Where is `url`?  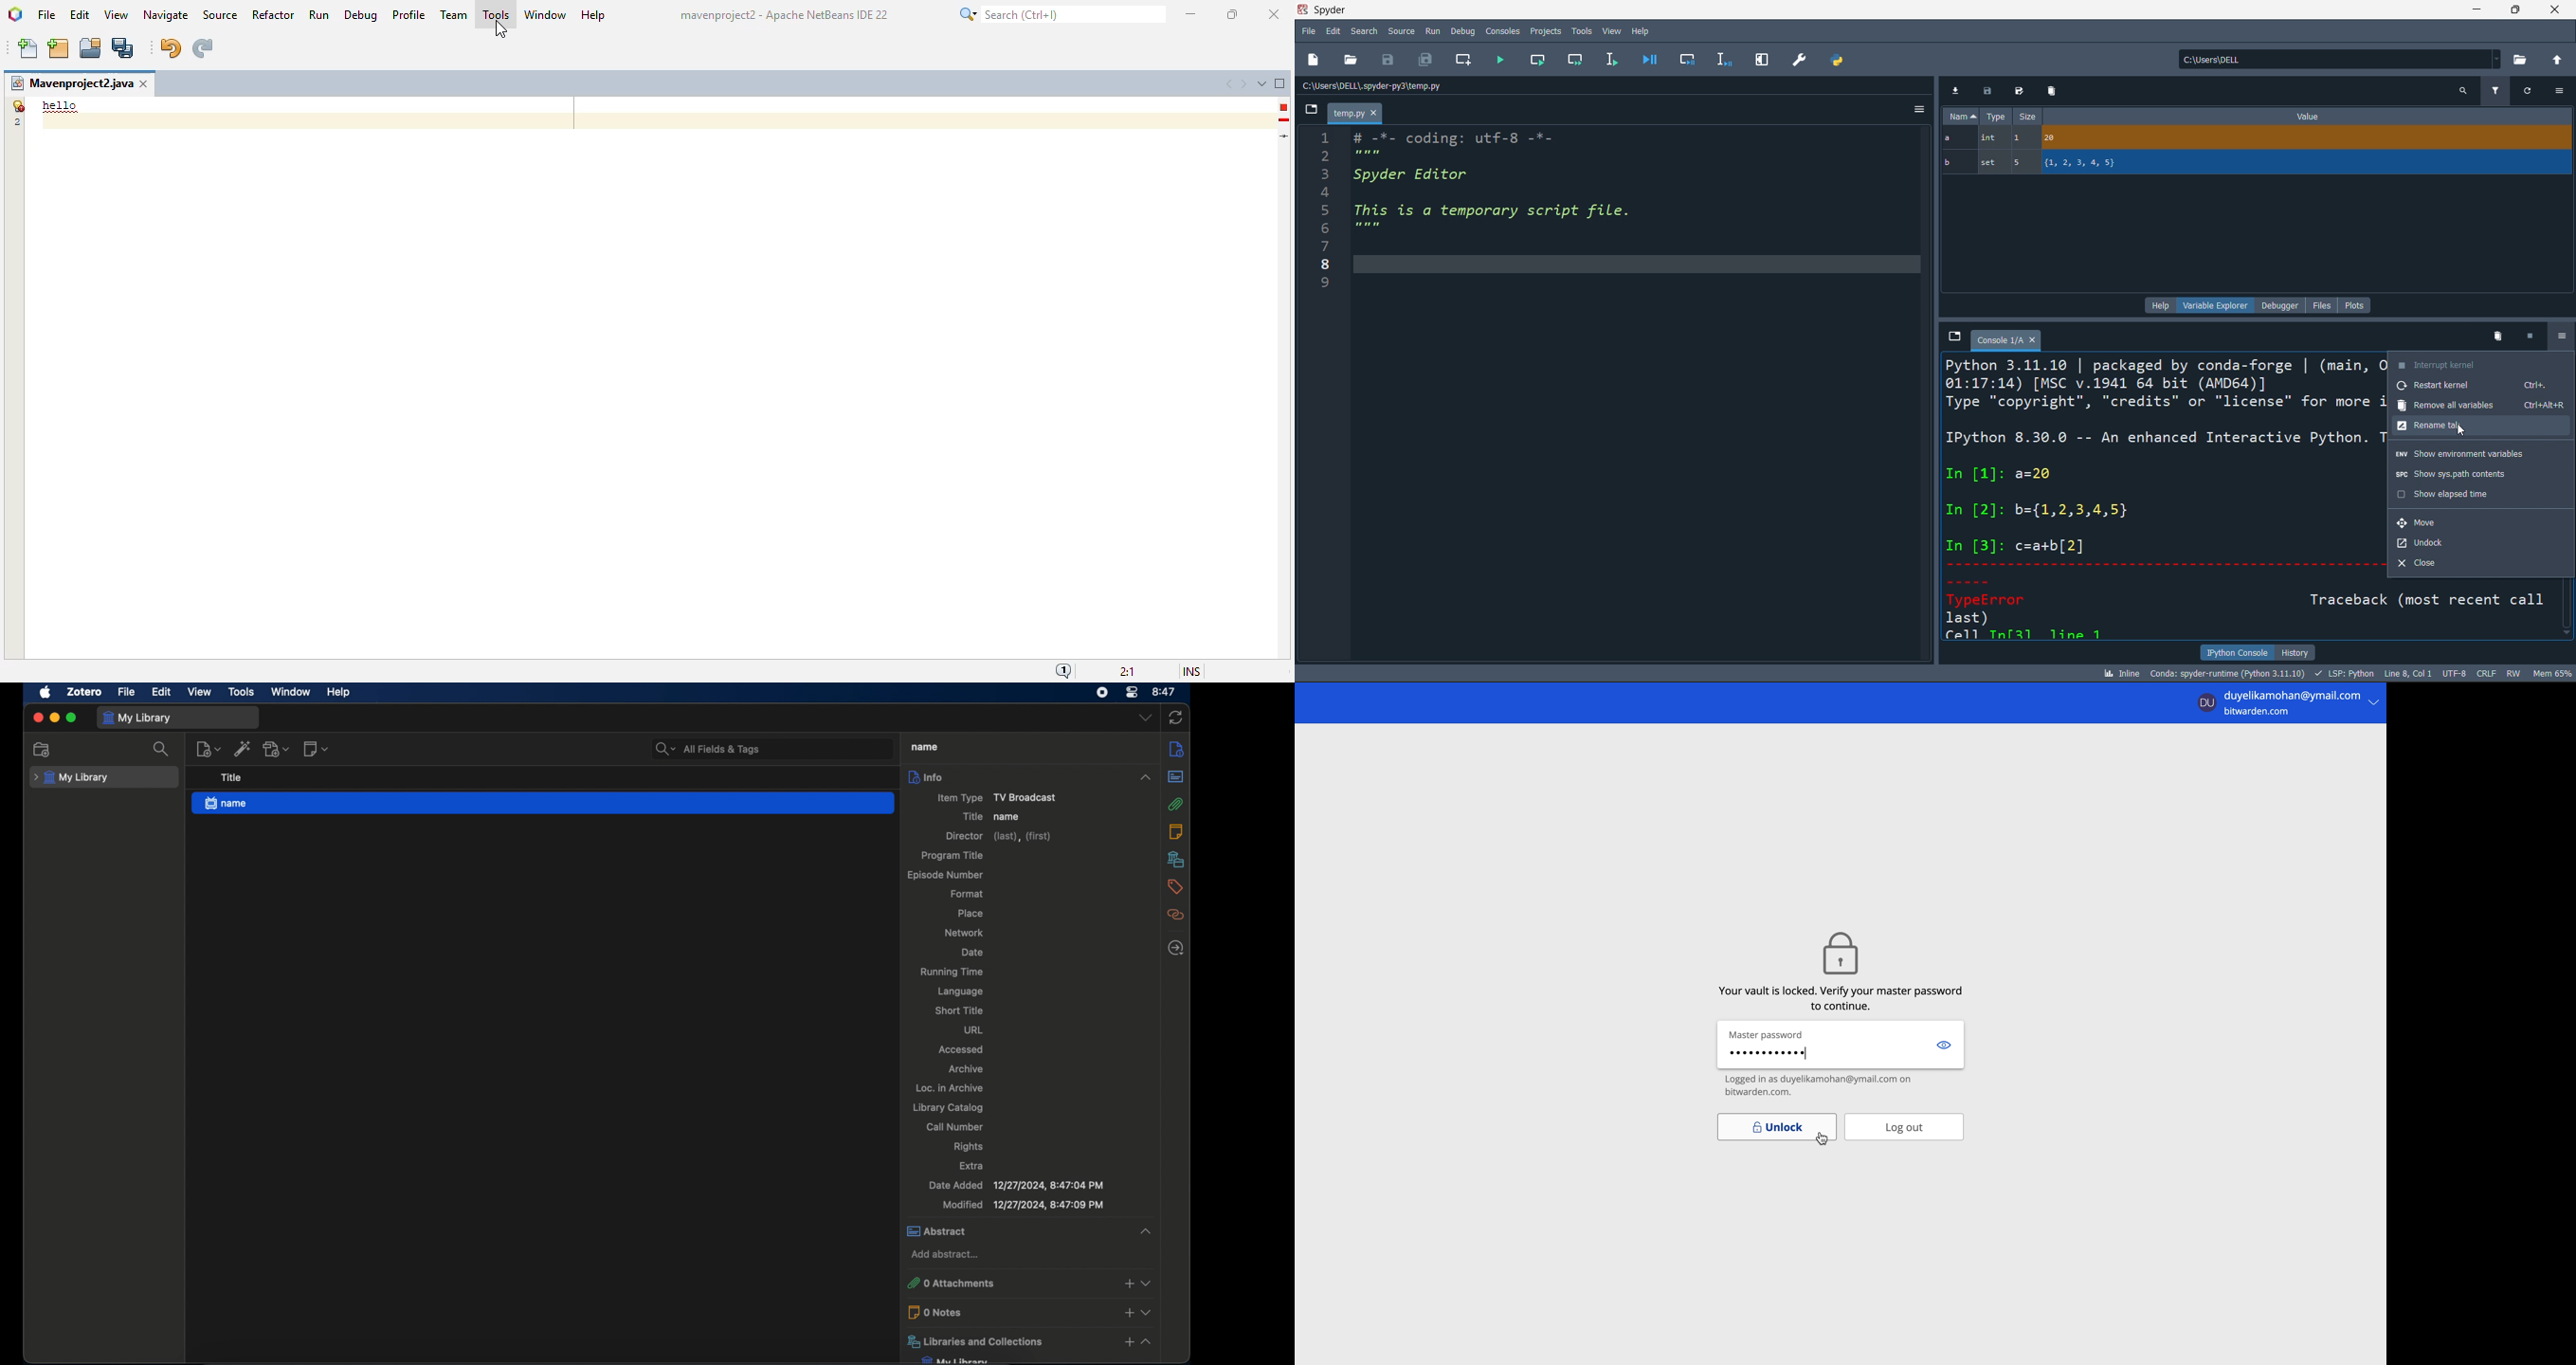
url is located at coordinates (974, 1029).